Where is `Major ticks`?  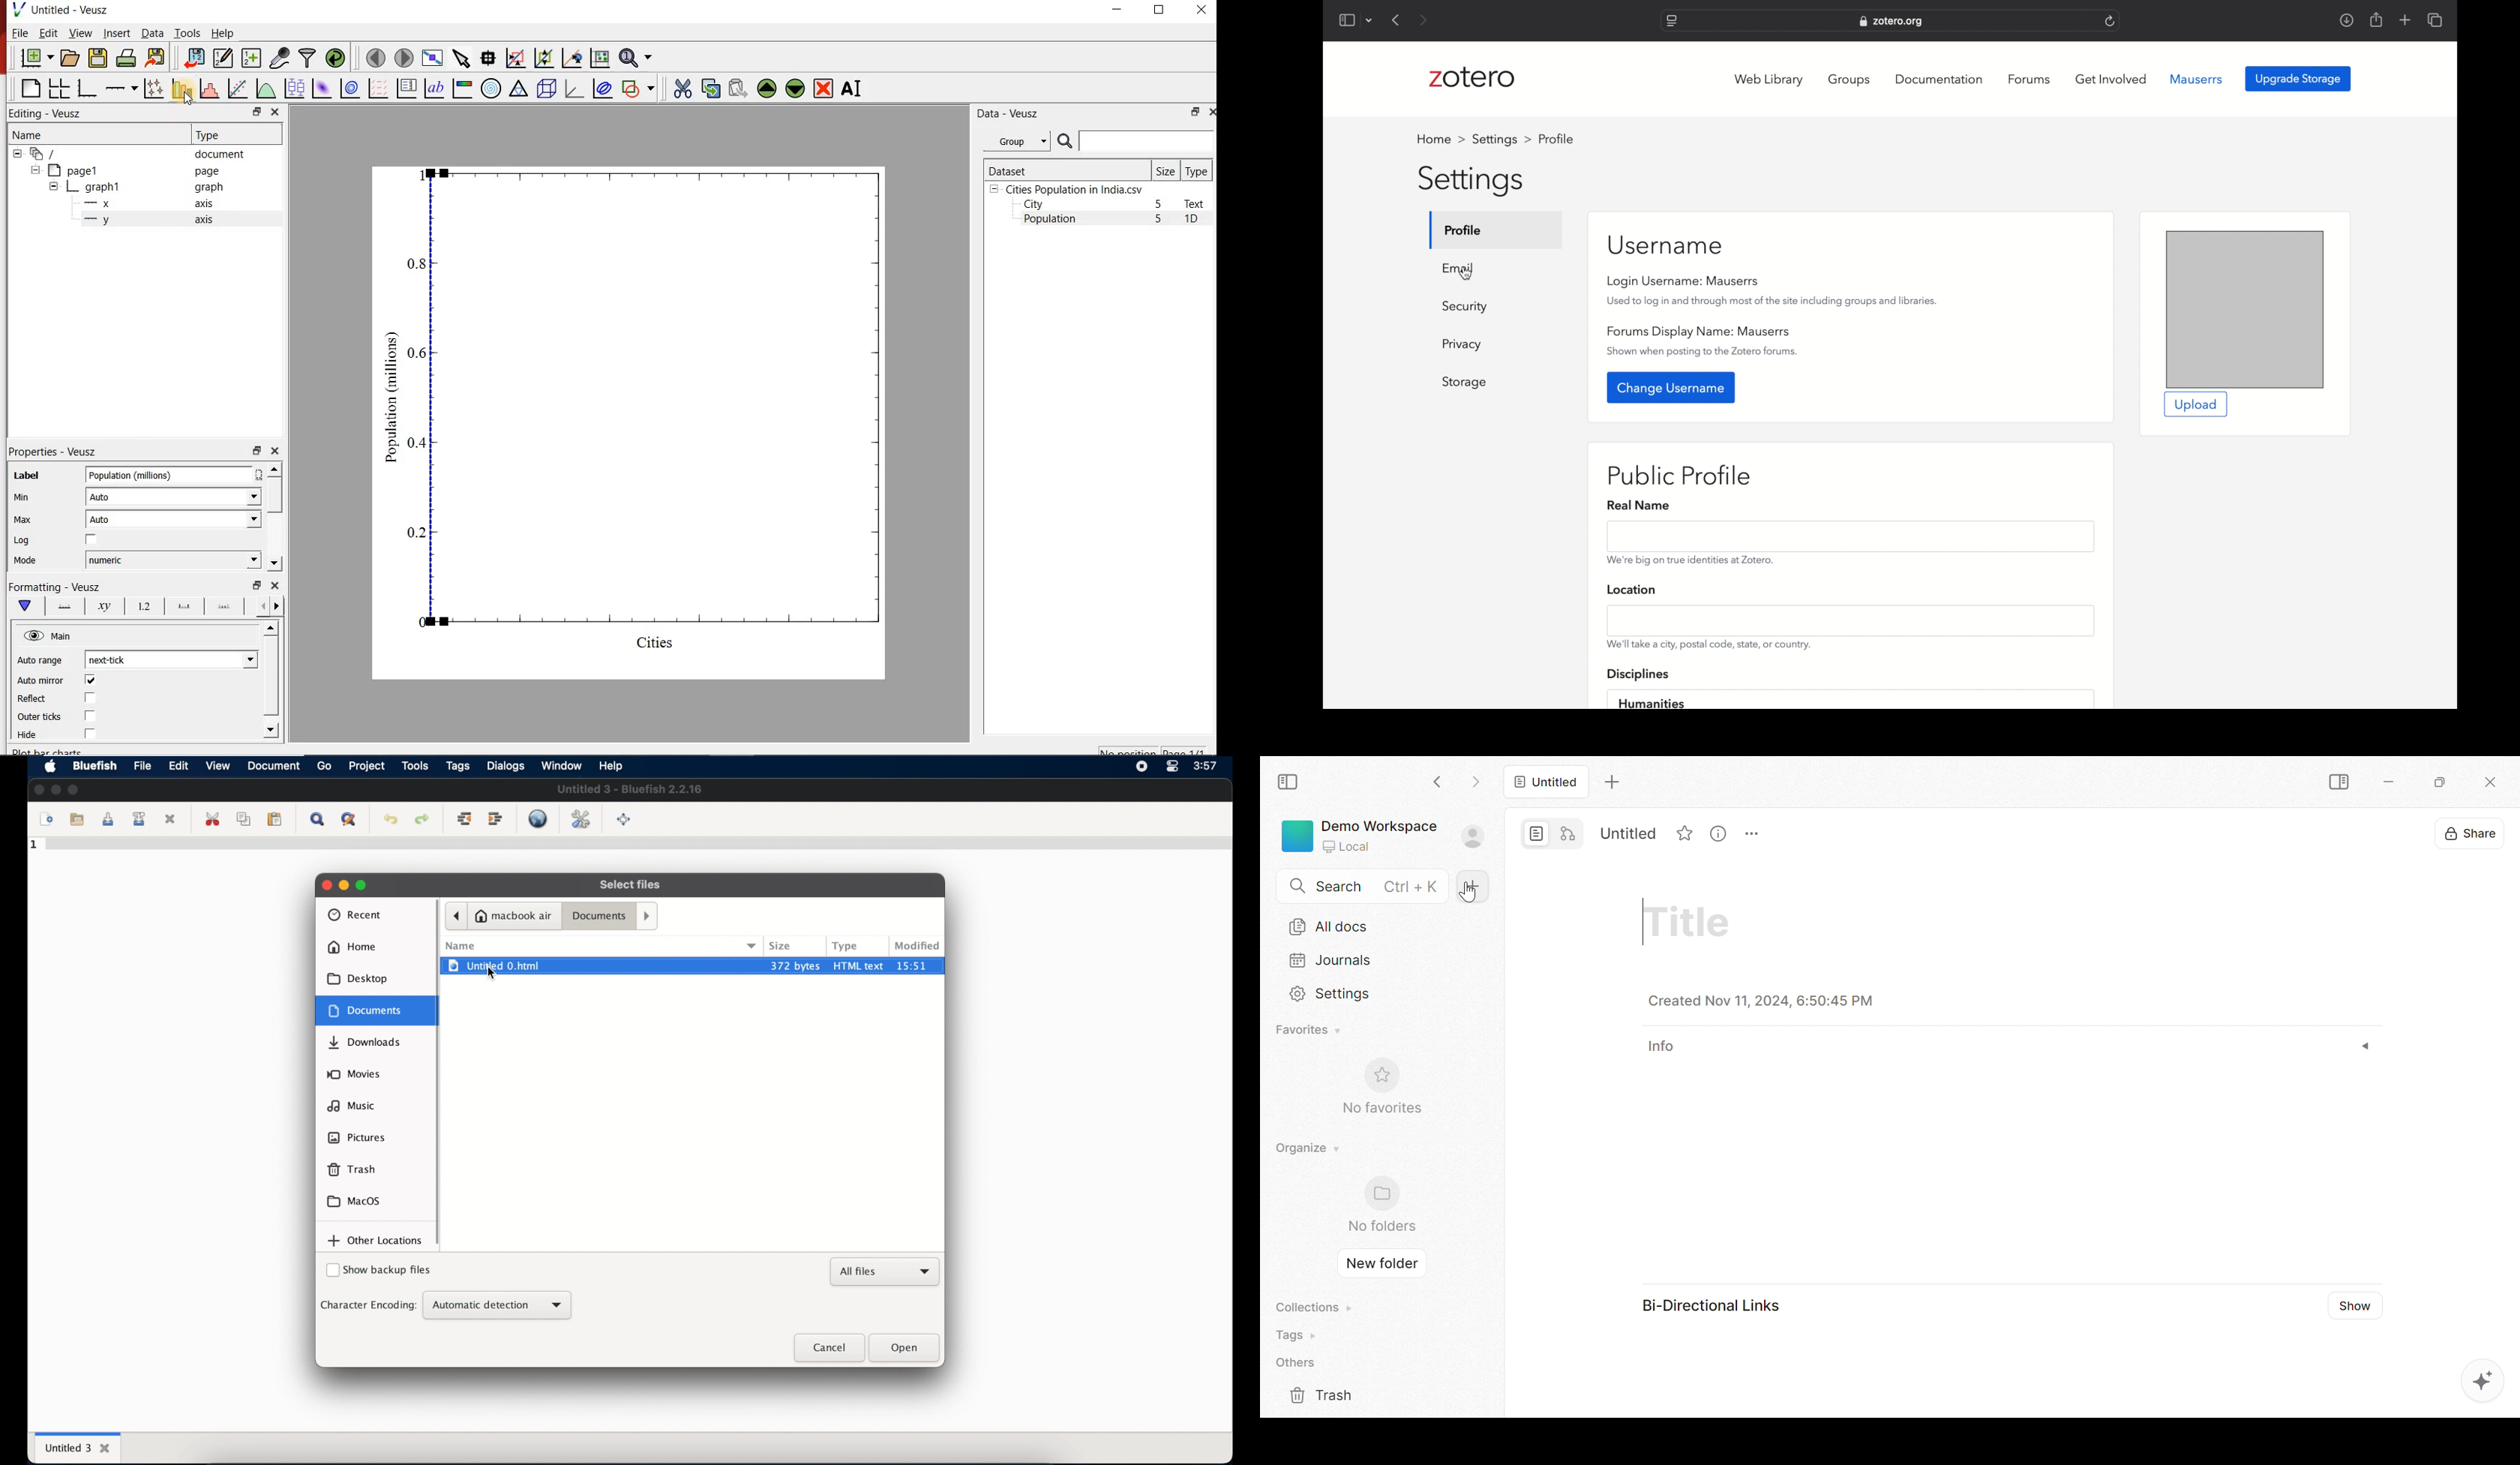 Major ticks is located at coordinates (180, 608).